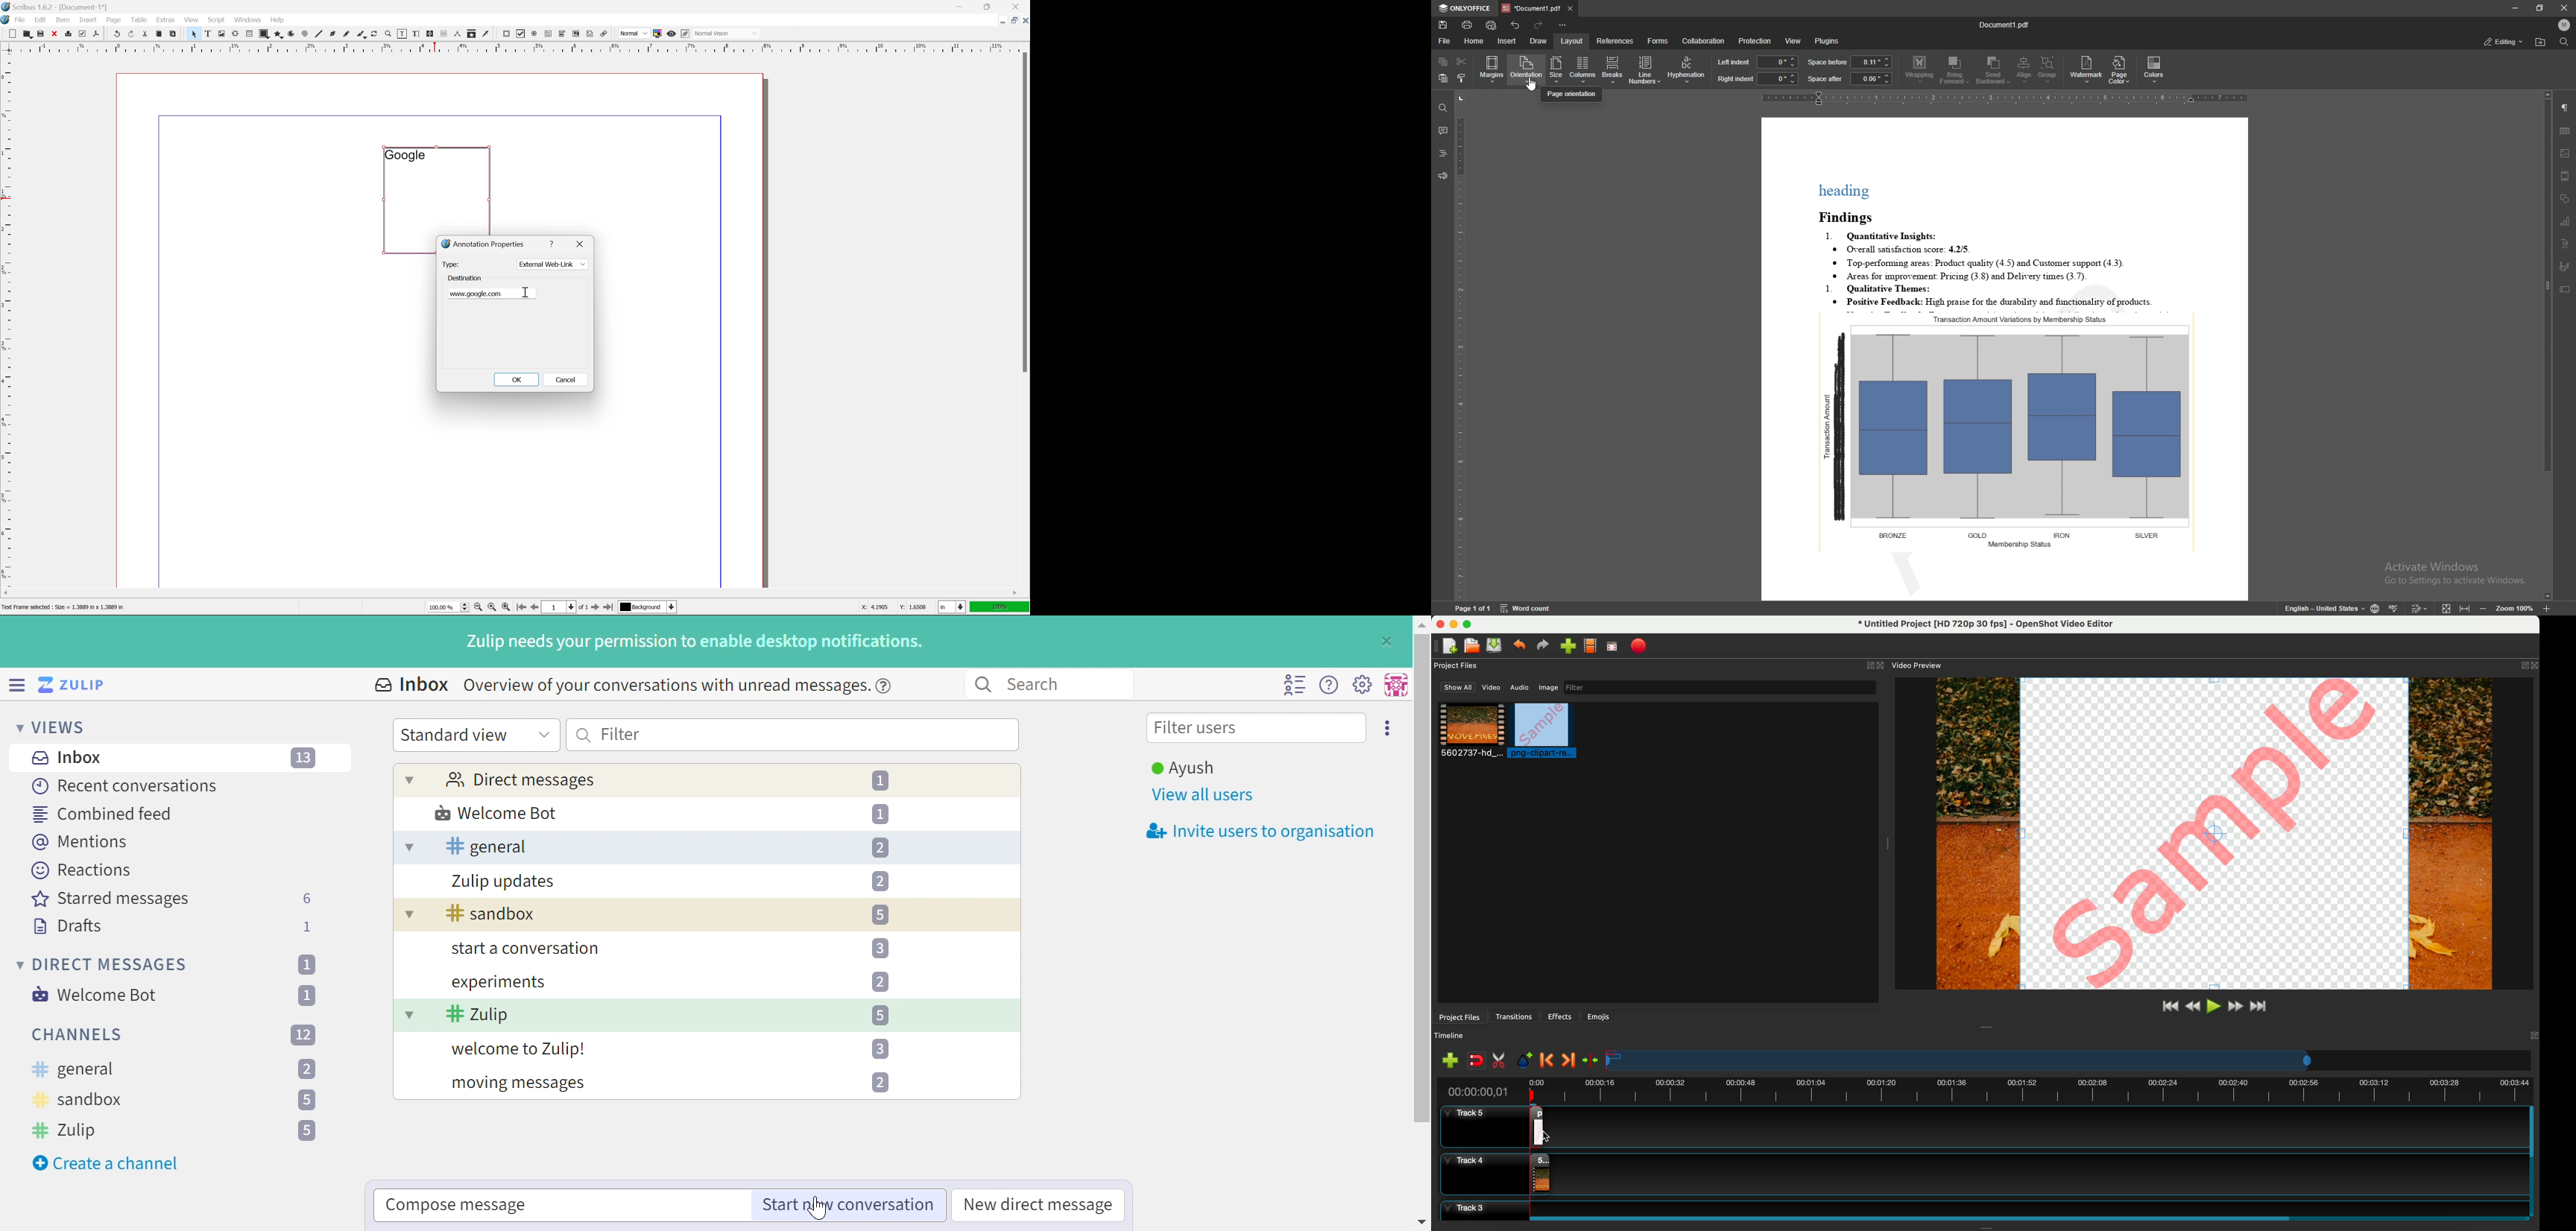 Image resolution: width=2576 pixels, height=1232 pixels. Describe the element at coordinates (2515, 608) in the screenshot. I see `zoom` at that location.